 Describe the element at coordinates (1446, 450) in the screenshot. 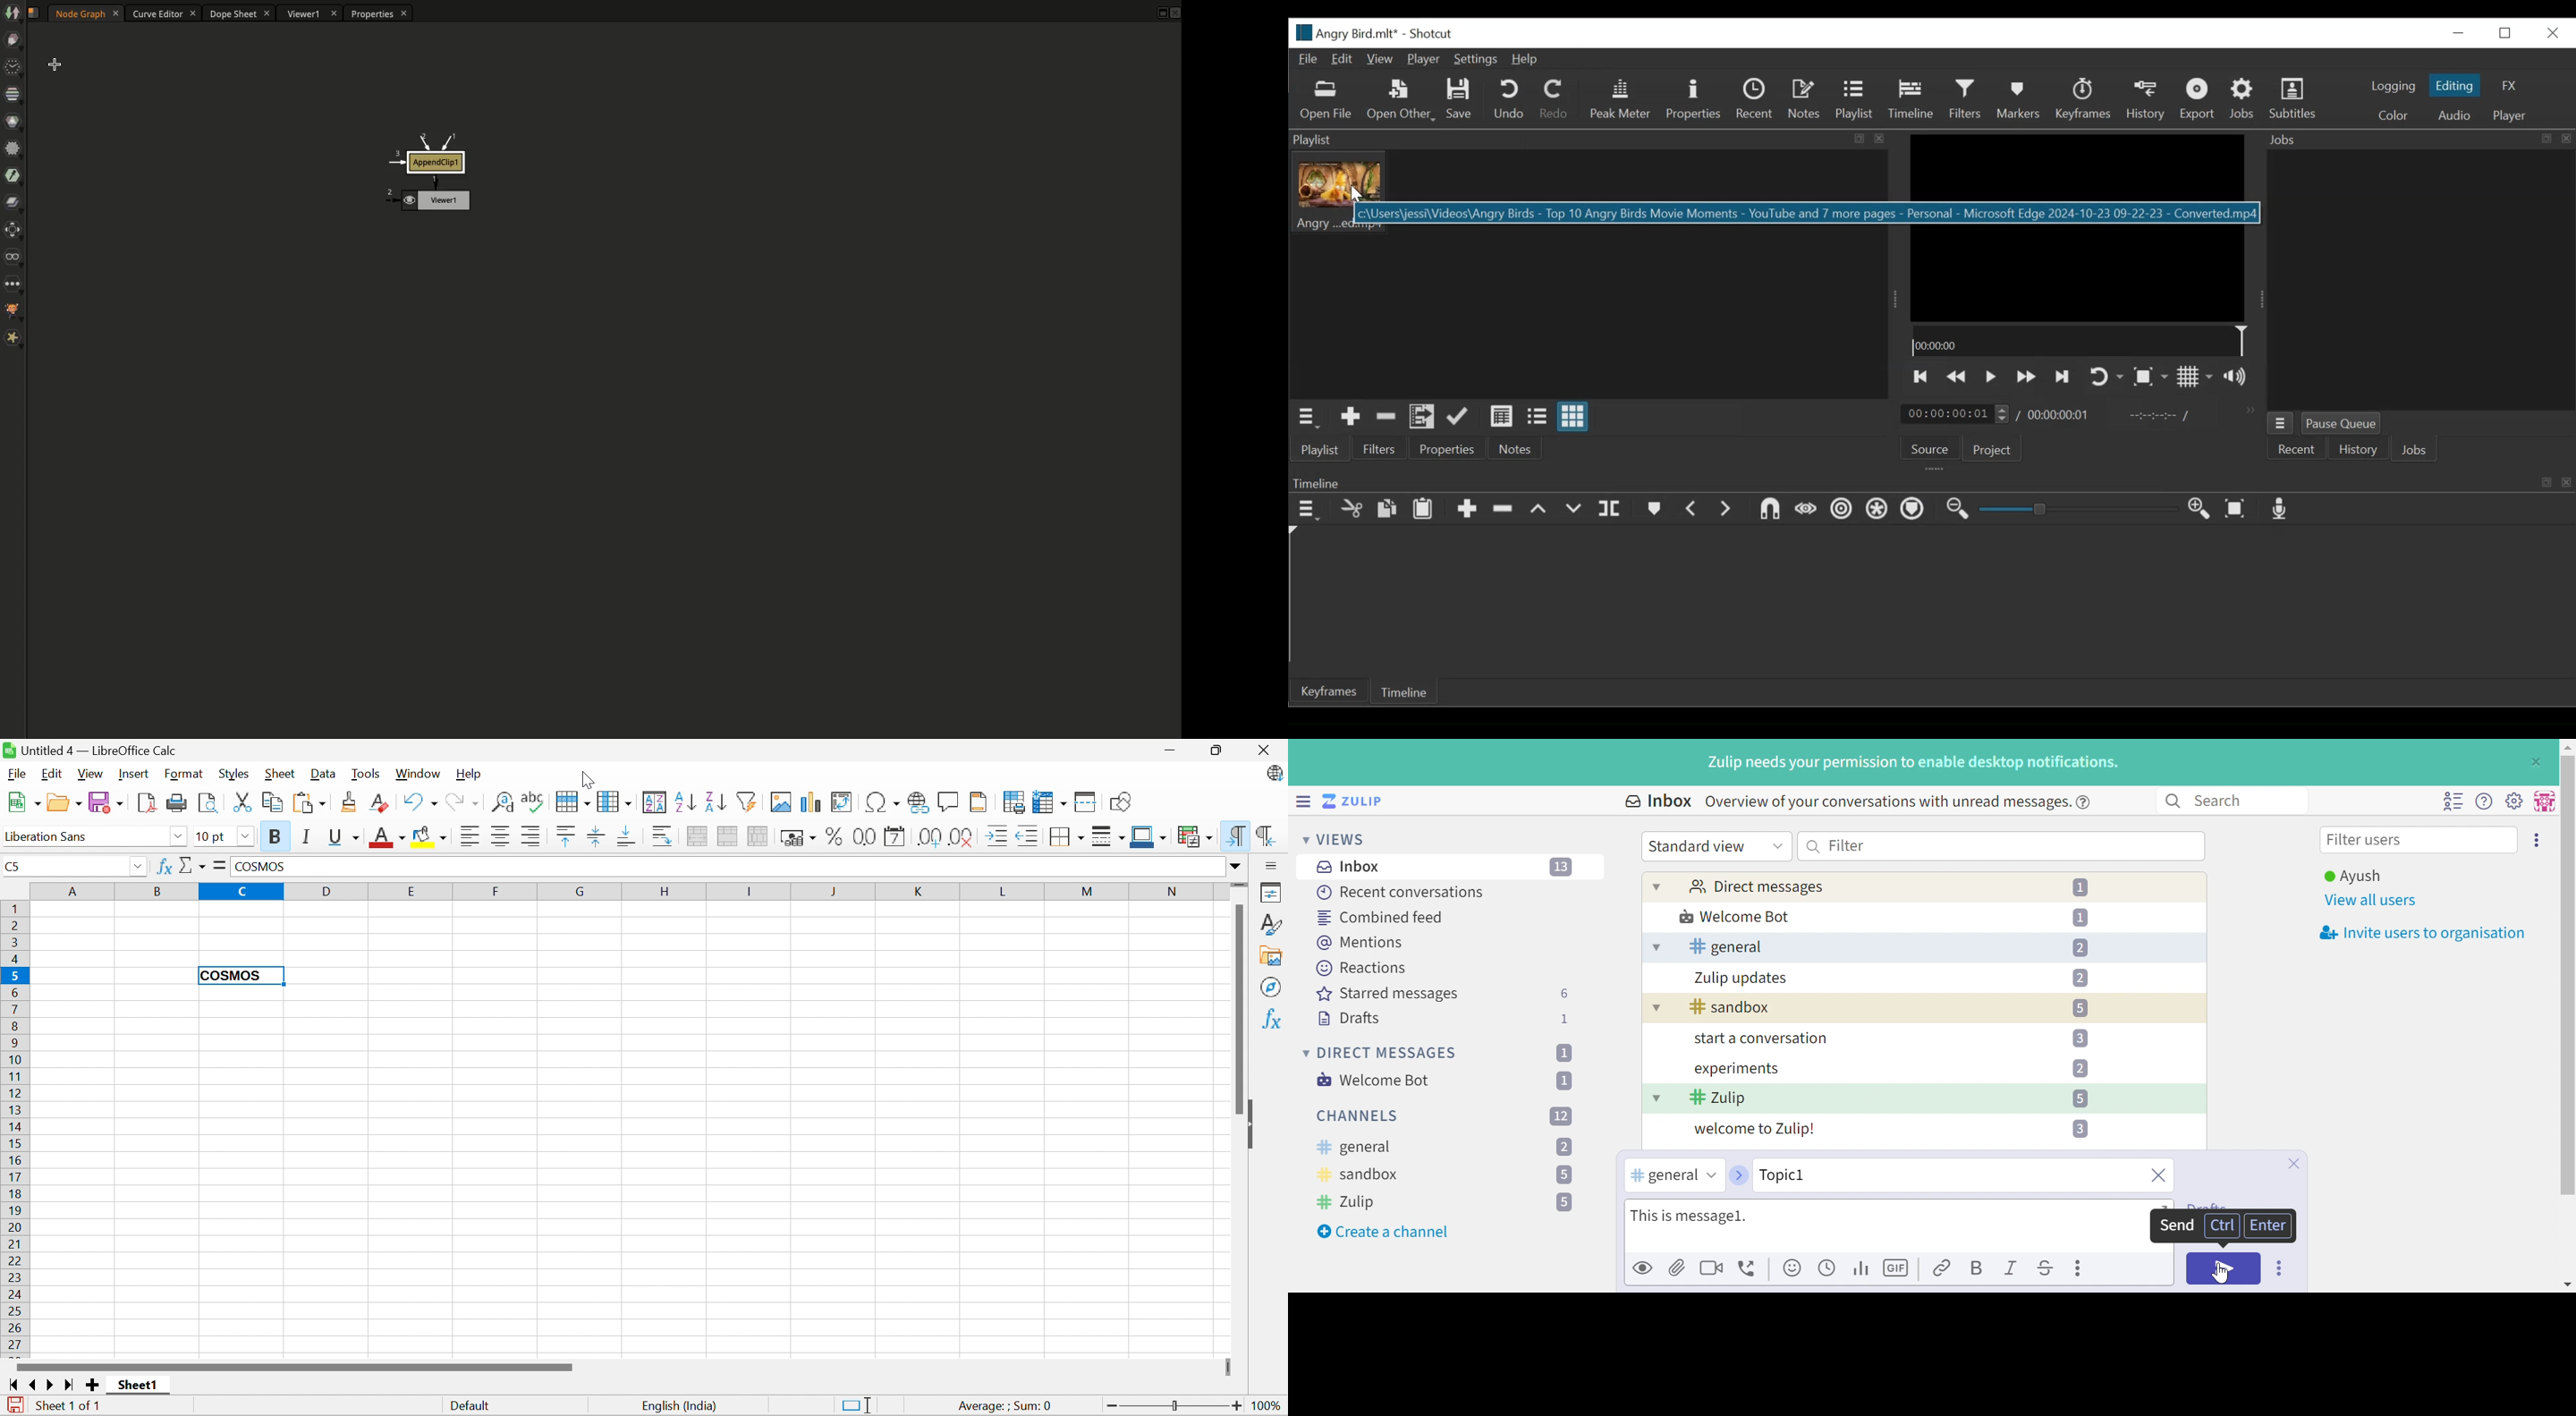

I see `Properties` at that location.